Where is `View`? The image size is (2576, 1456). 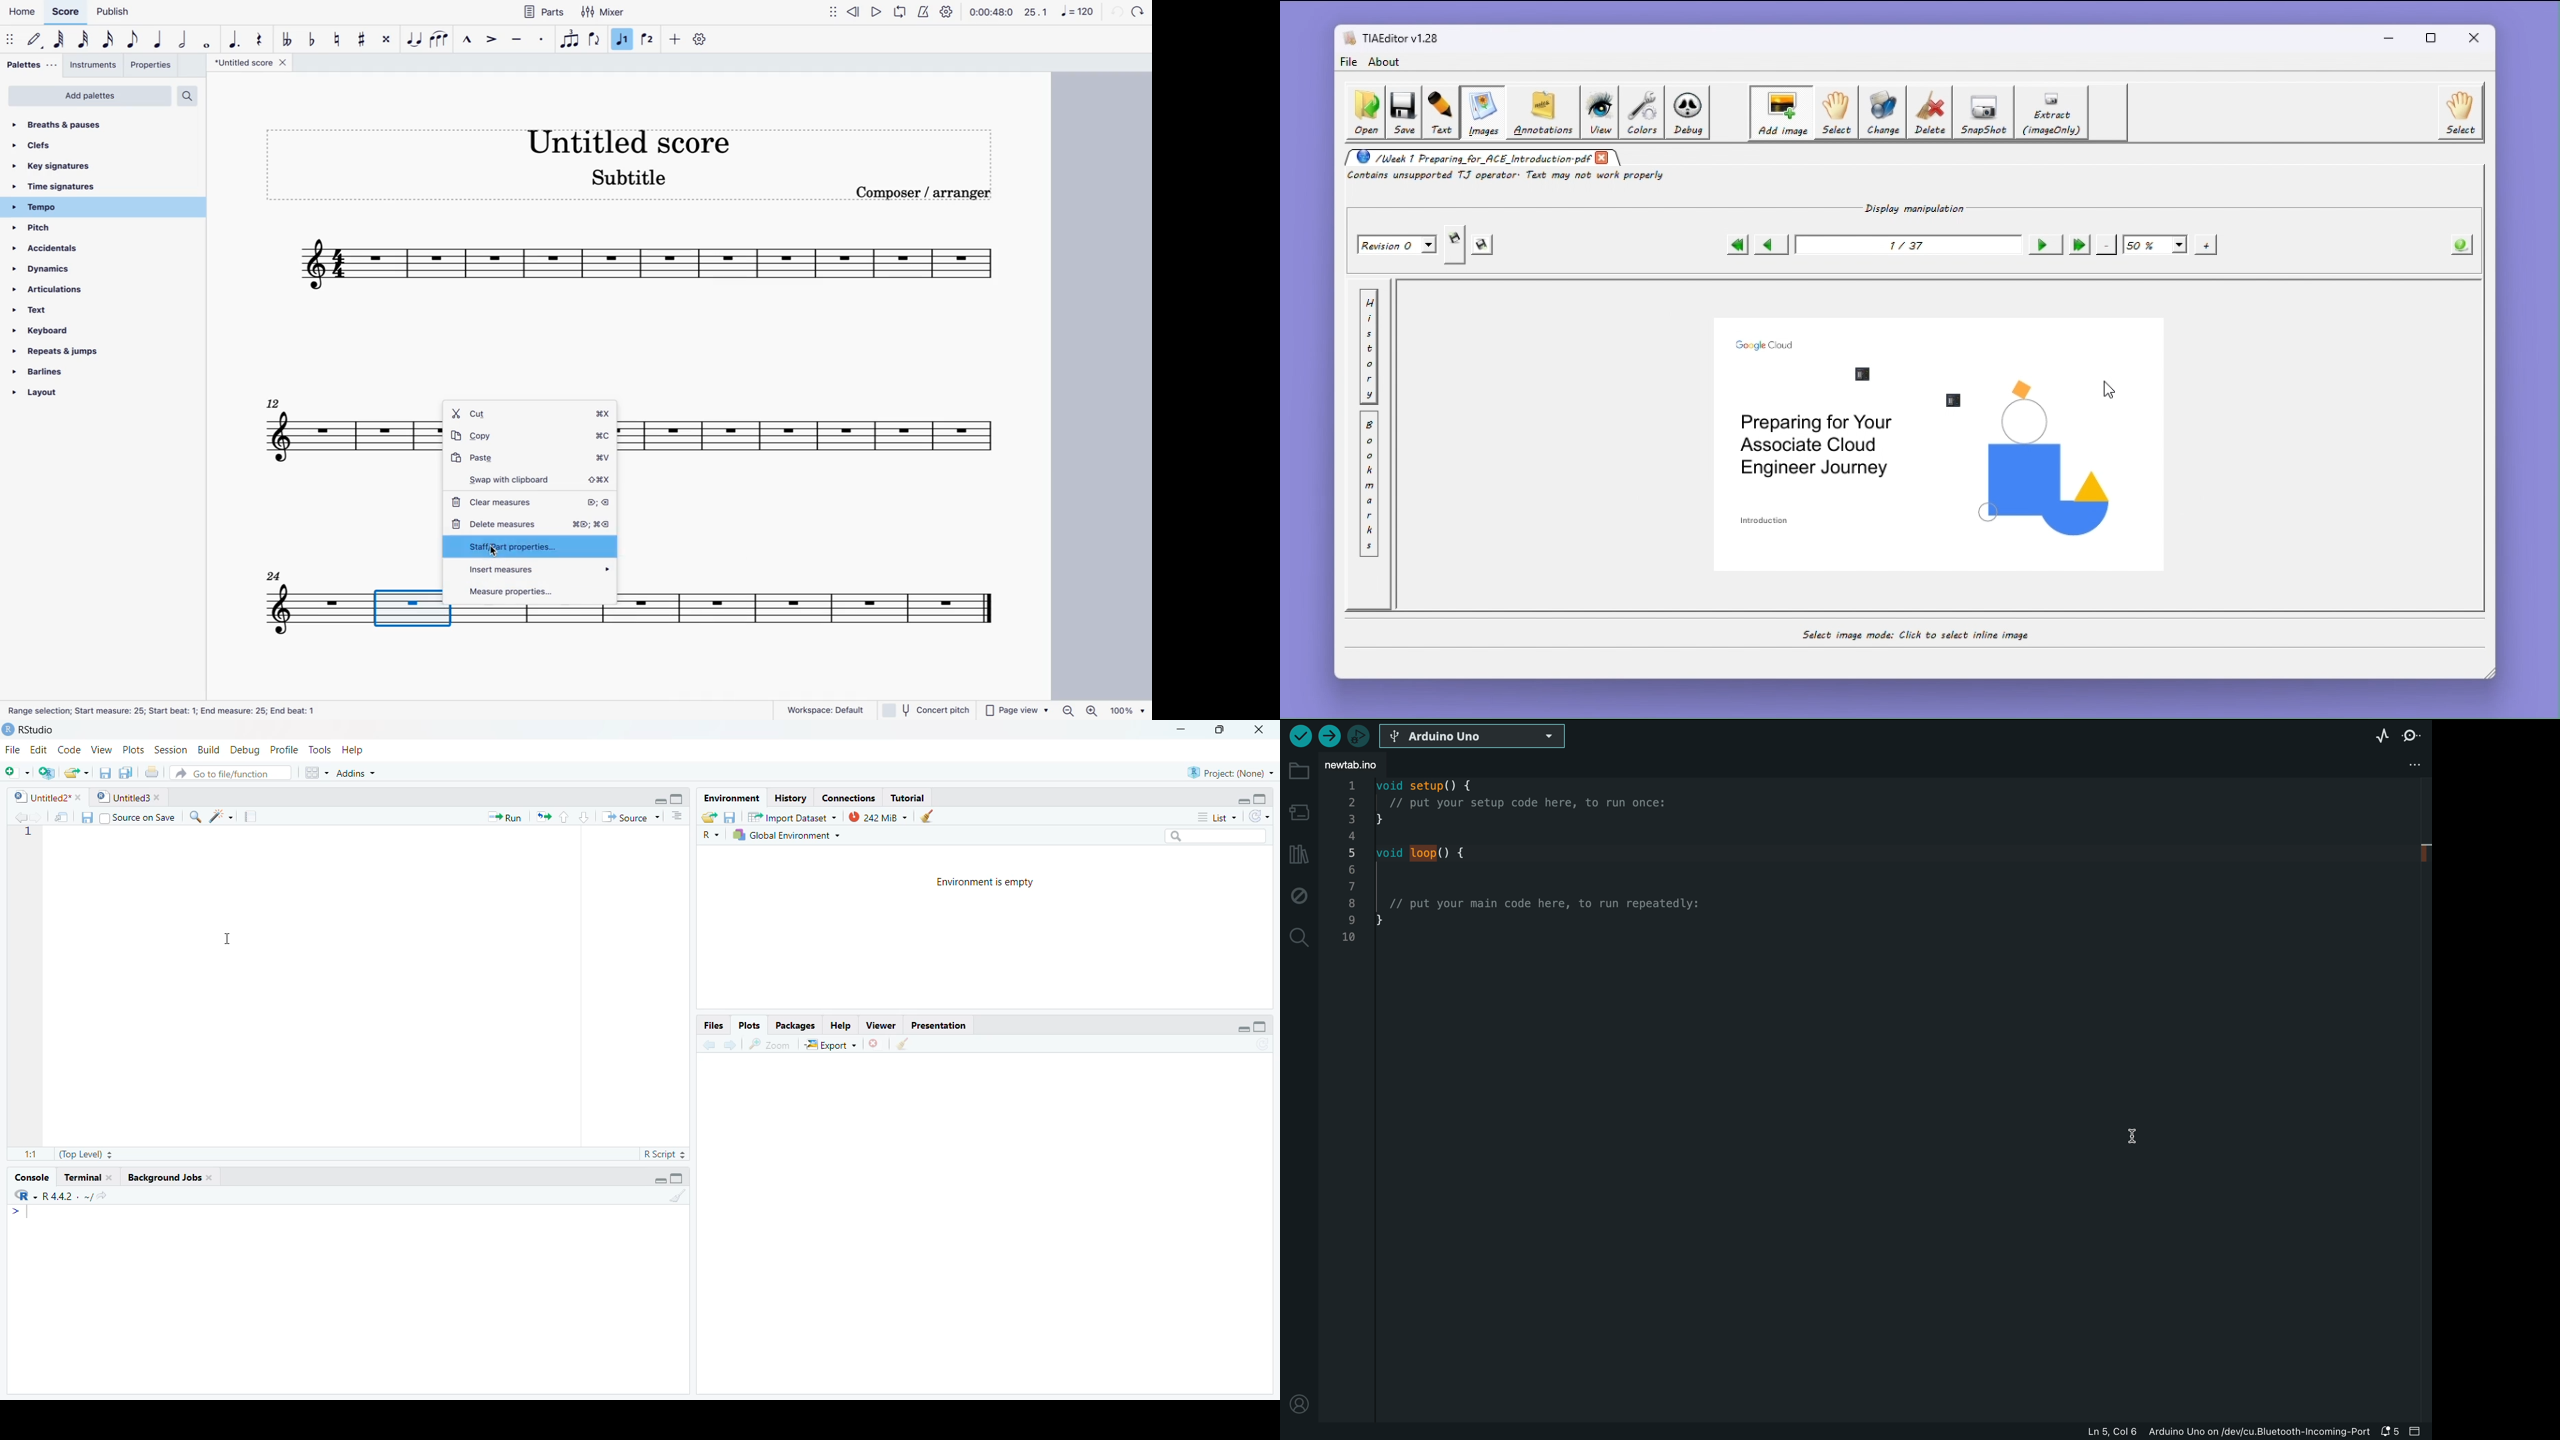 View is located at coordinates (102, 750).